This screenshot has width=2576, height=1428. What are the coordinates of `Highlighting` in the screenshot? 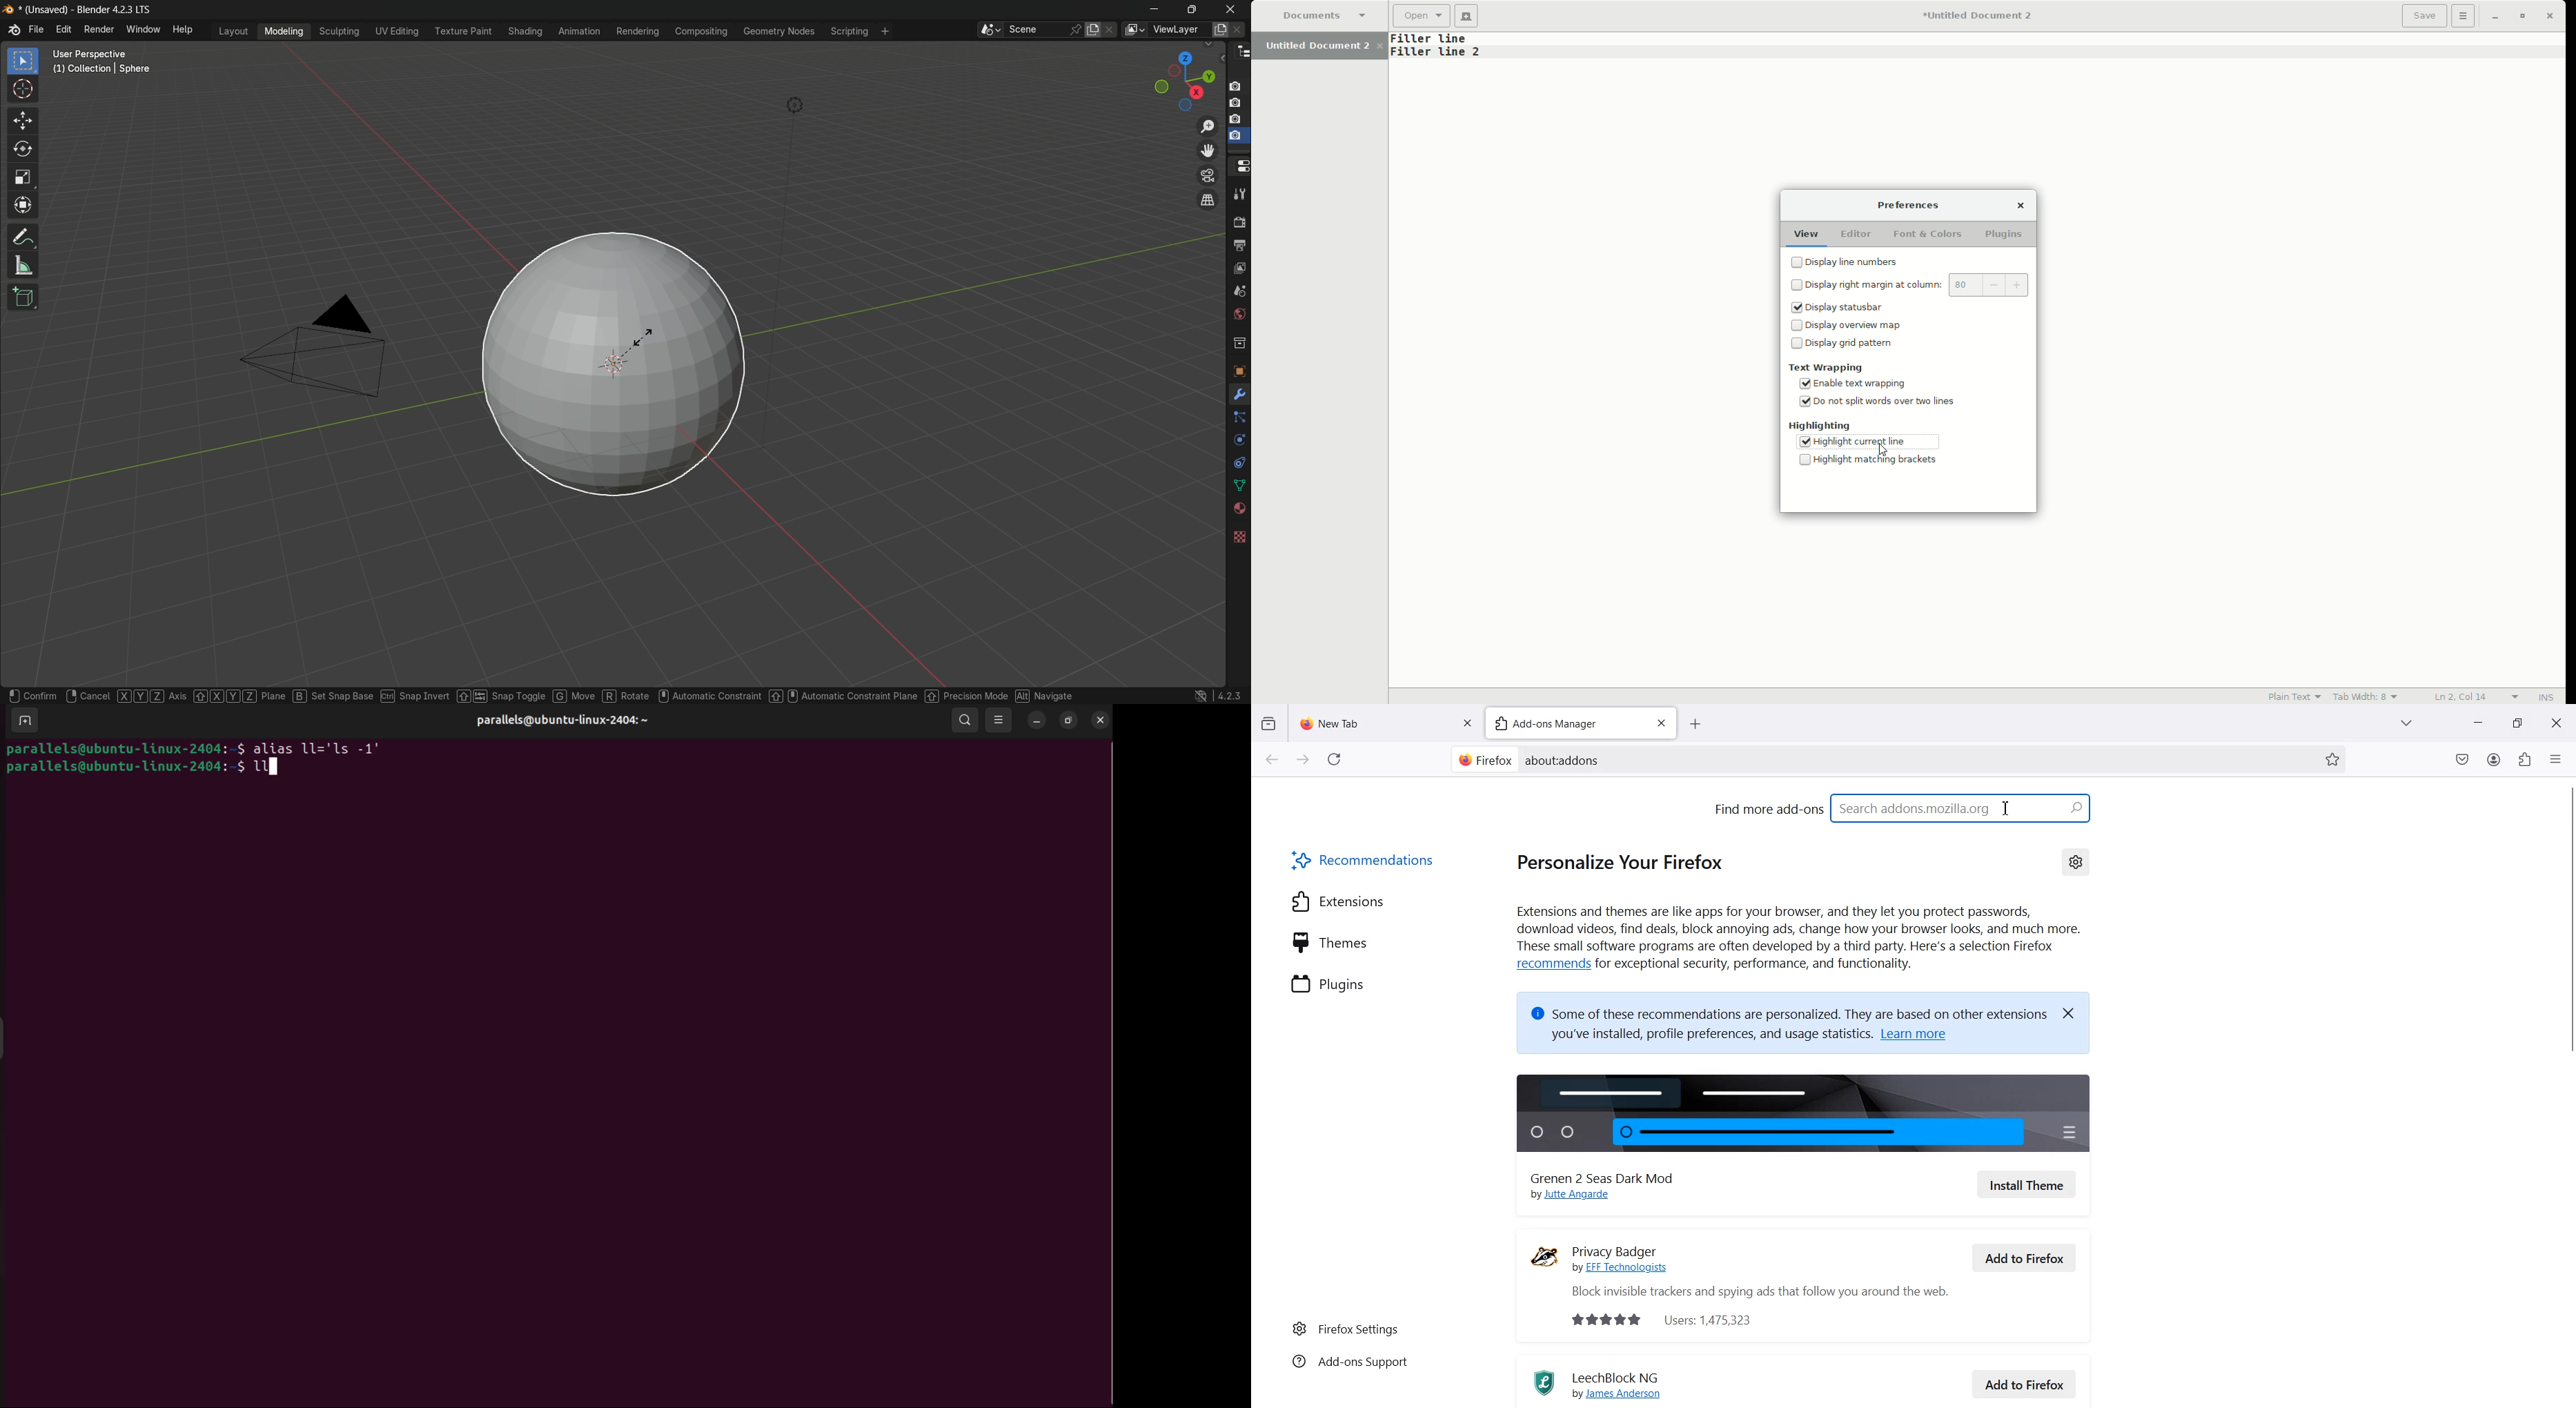 It's located at (1821, 426).